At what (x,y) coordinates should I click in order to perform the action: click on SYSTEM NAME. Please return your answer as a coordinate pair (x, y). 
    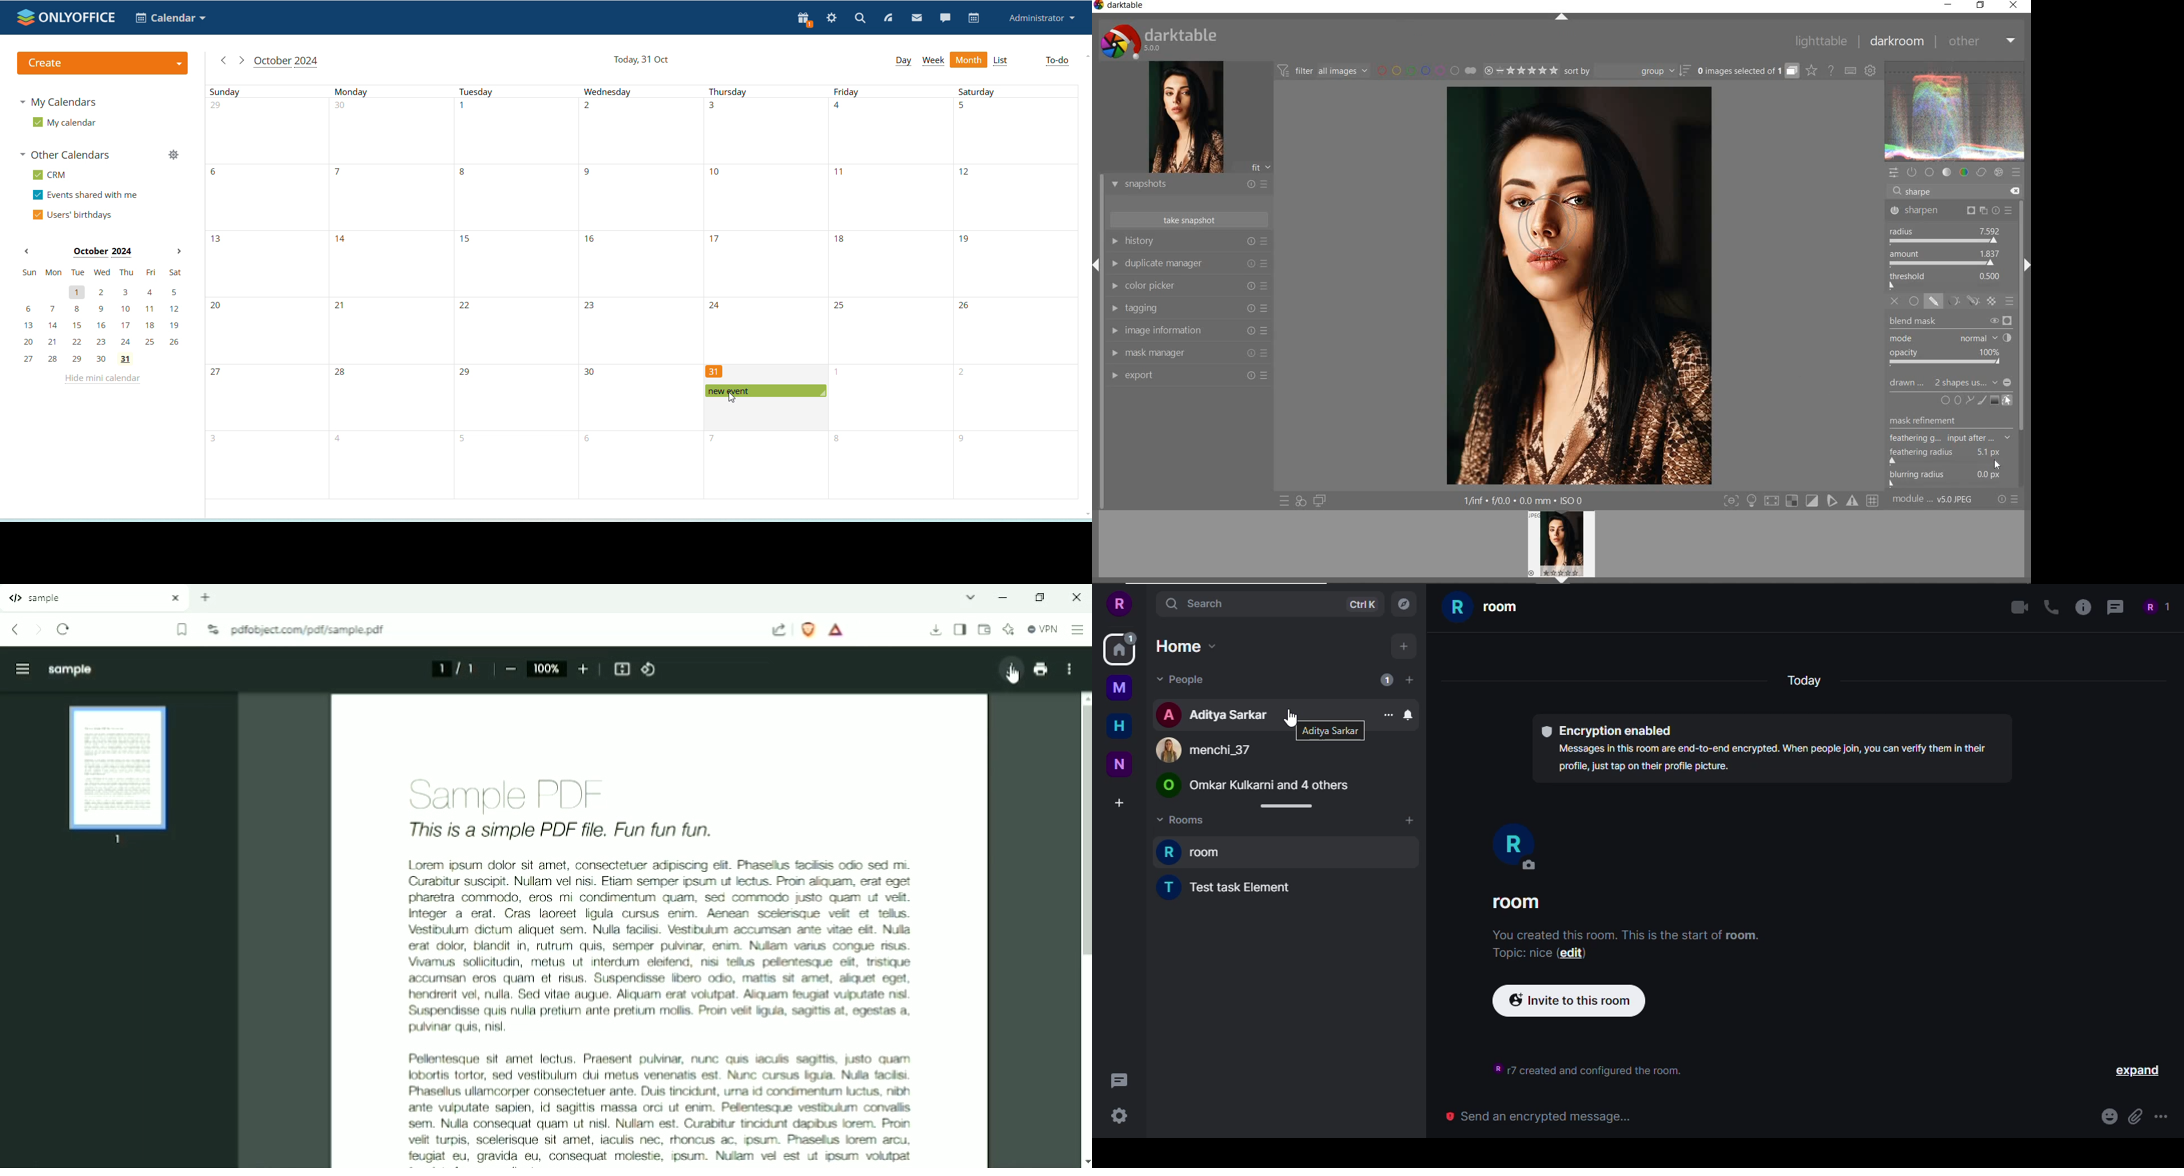
    Looking at the image, I should click on (1123, 7).